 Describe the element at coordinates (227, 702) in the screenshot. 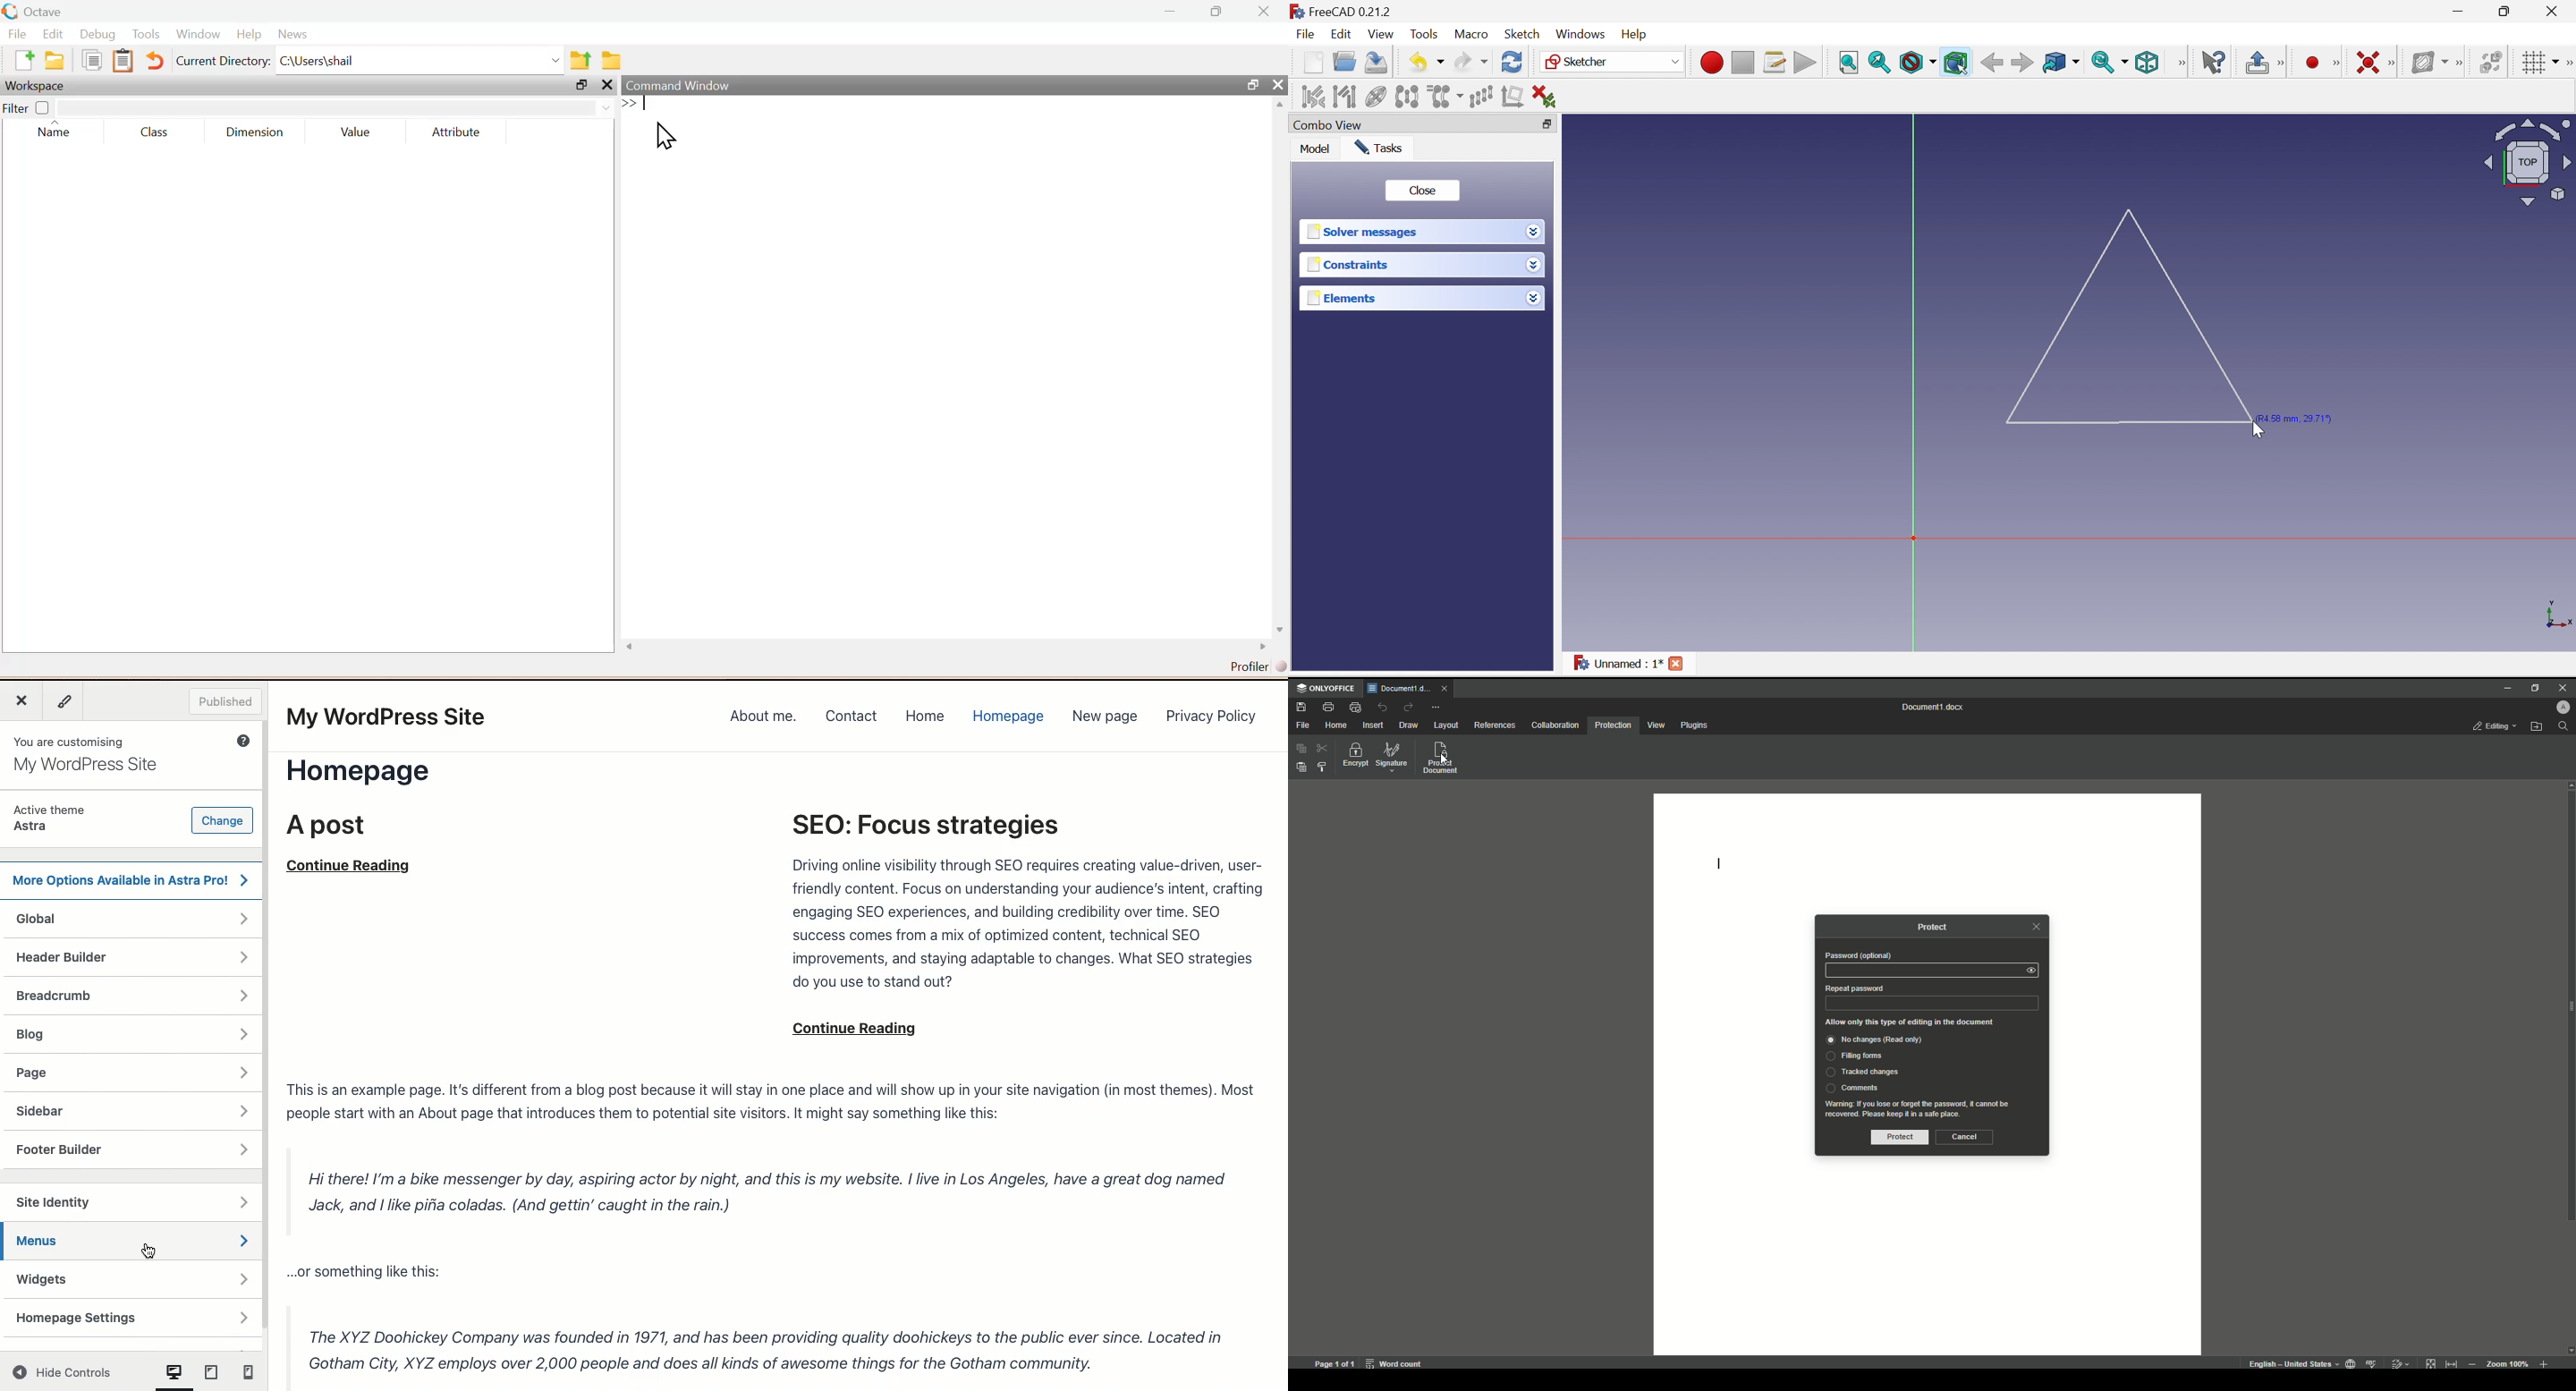

I see `Published` at that location.